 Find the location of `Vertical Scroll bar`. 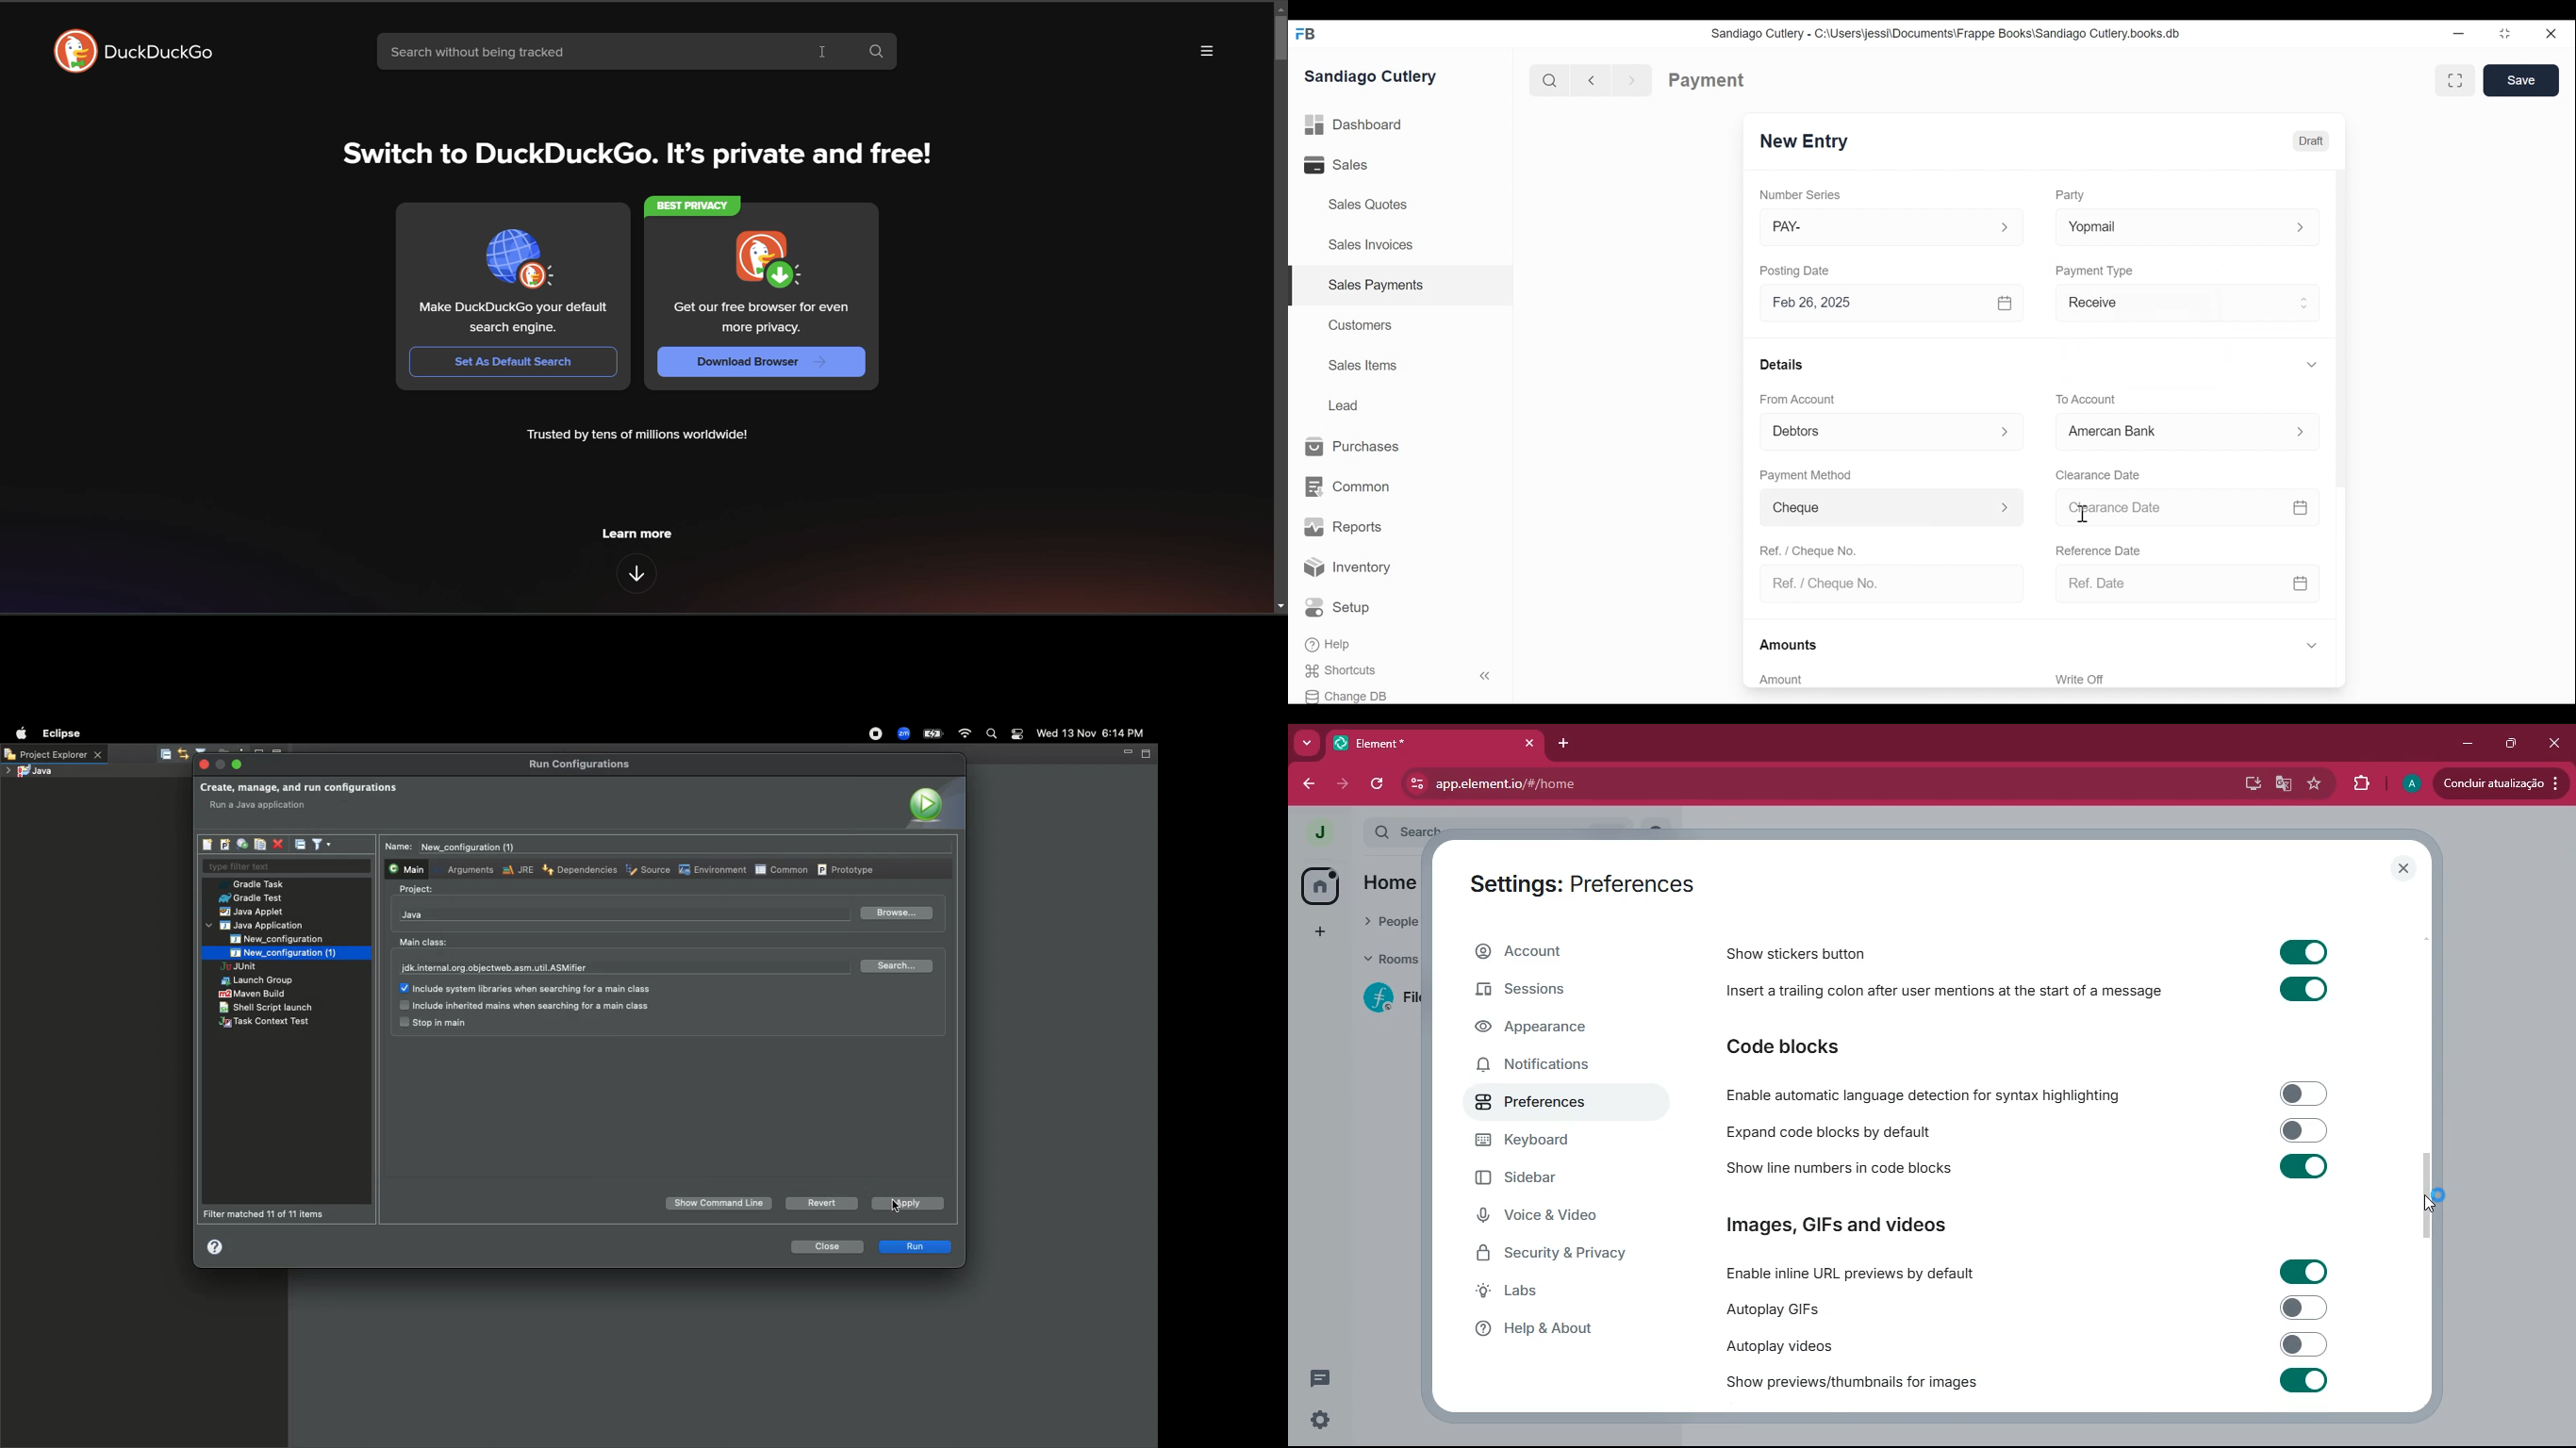

Vertical Scroll bar is located at coordinates (2339, 330).